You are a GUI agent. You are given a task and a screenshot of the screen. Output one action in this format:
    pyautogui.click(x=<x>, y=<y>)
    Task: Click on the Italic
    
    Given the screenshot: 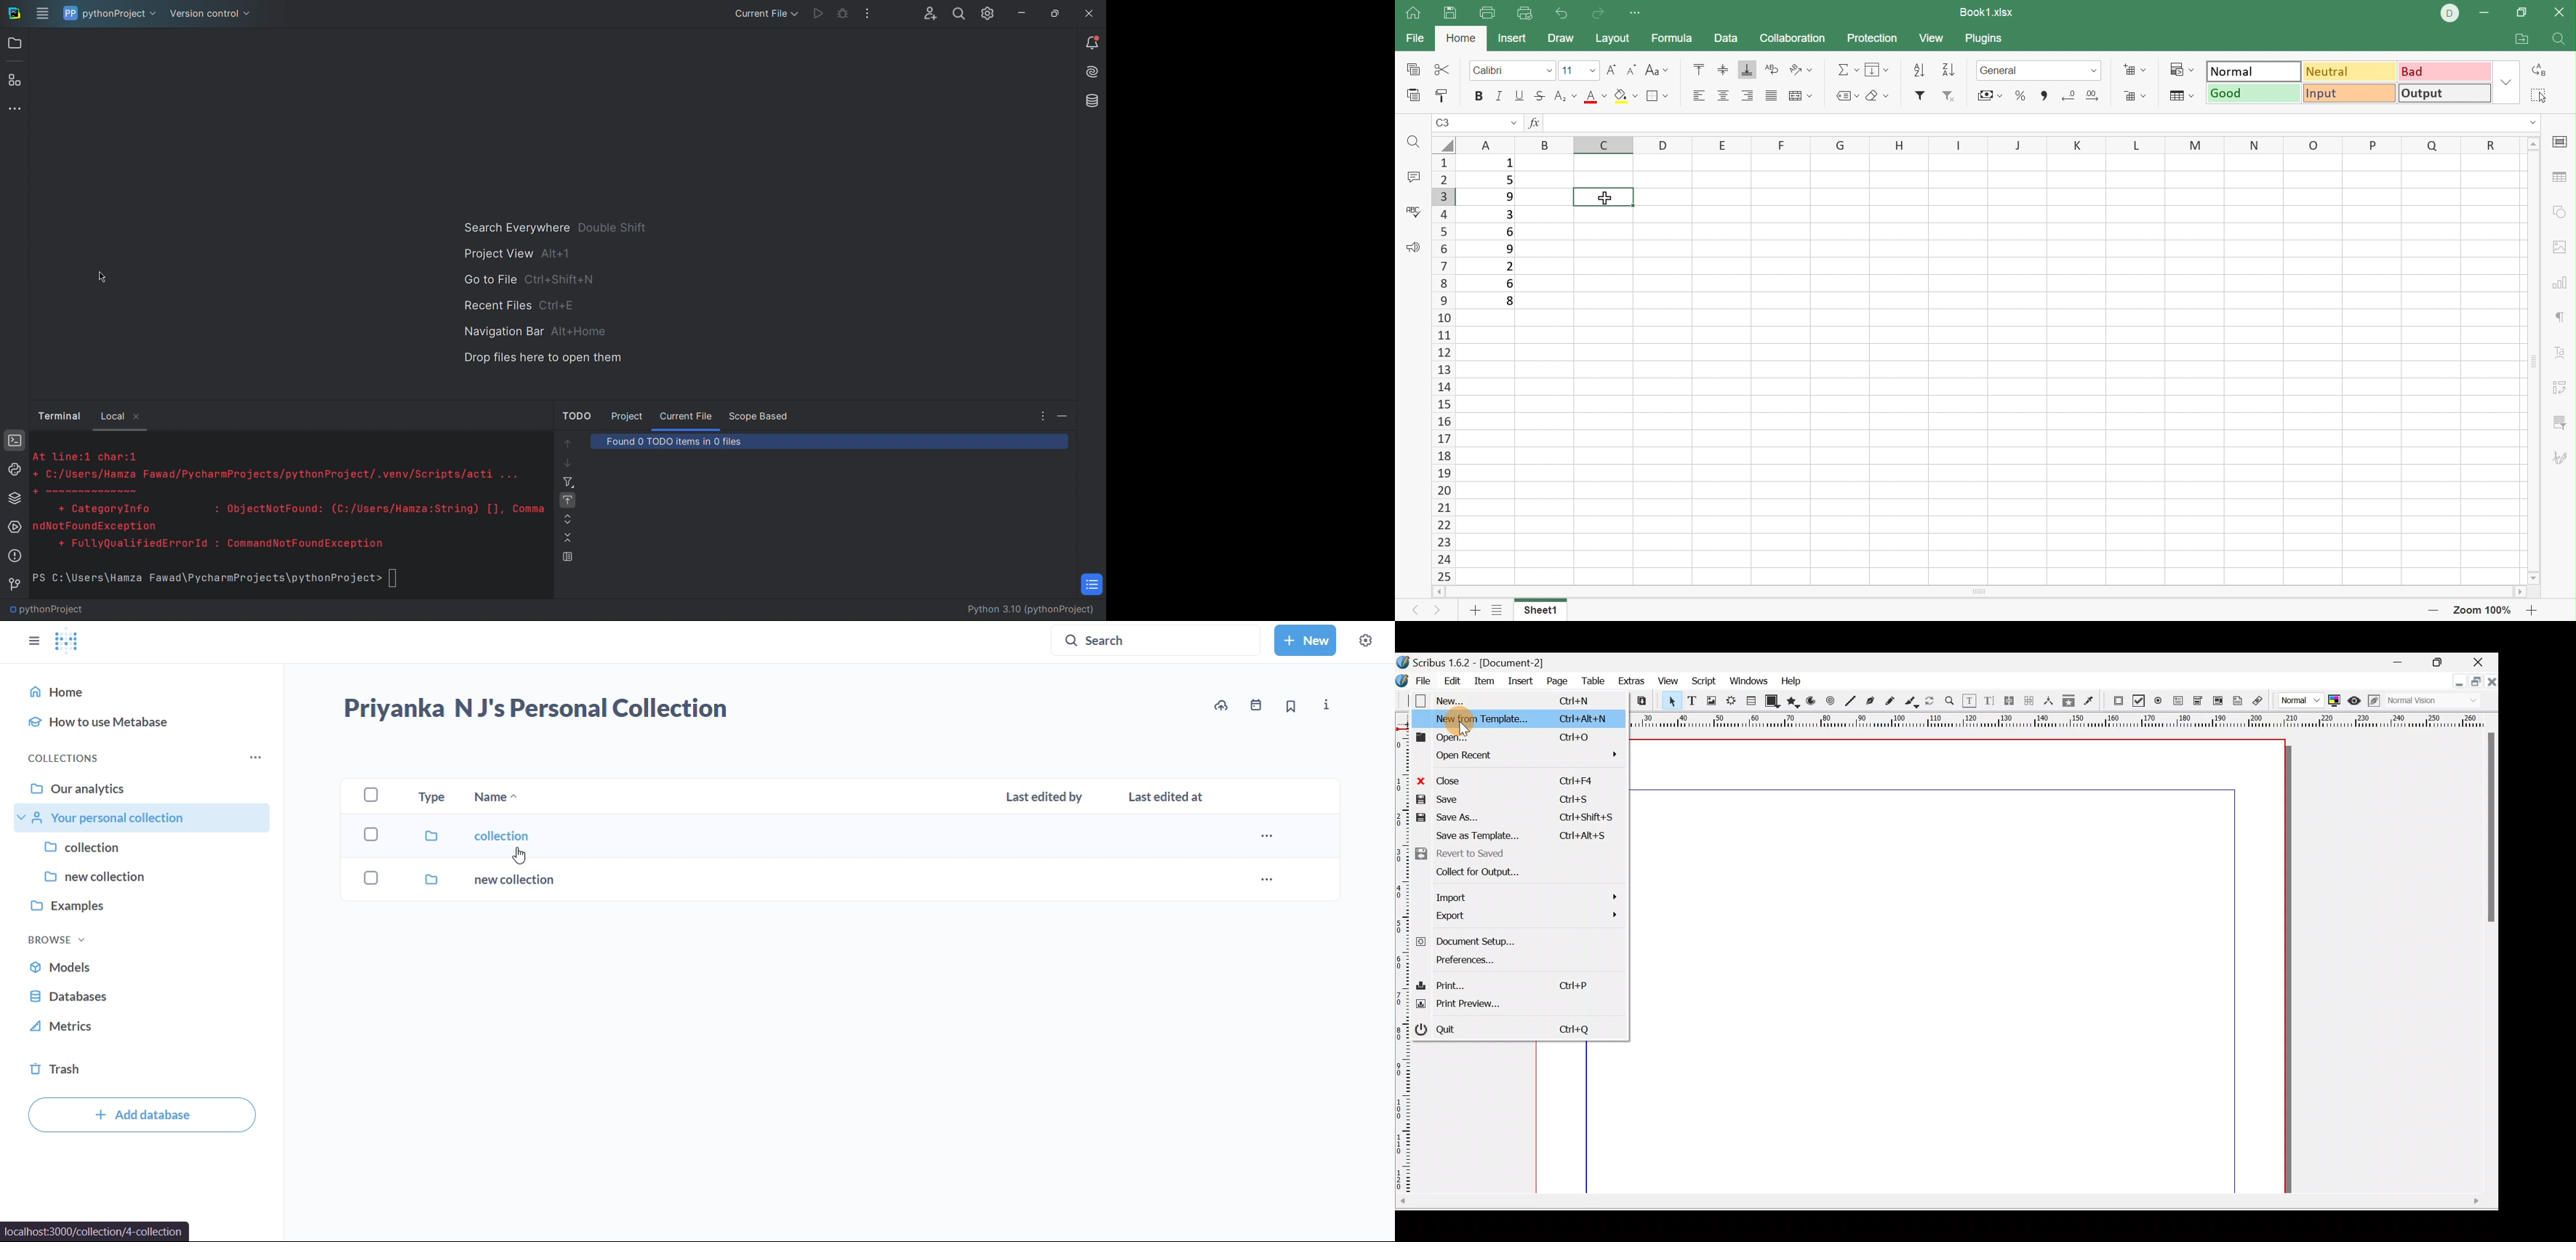 What is the action you would take?
    pyautogui.click(x=1501, y=94)
    